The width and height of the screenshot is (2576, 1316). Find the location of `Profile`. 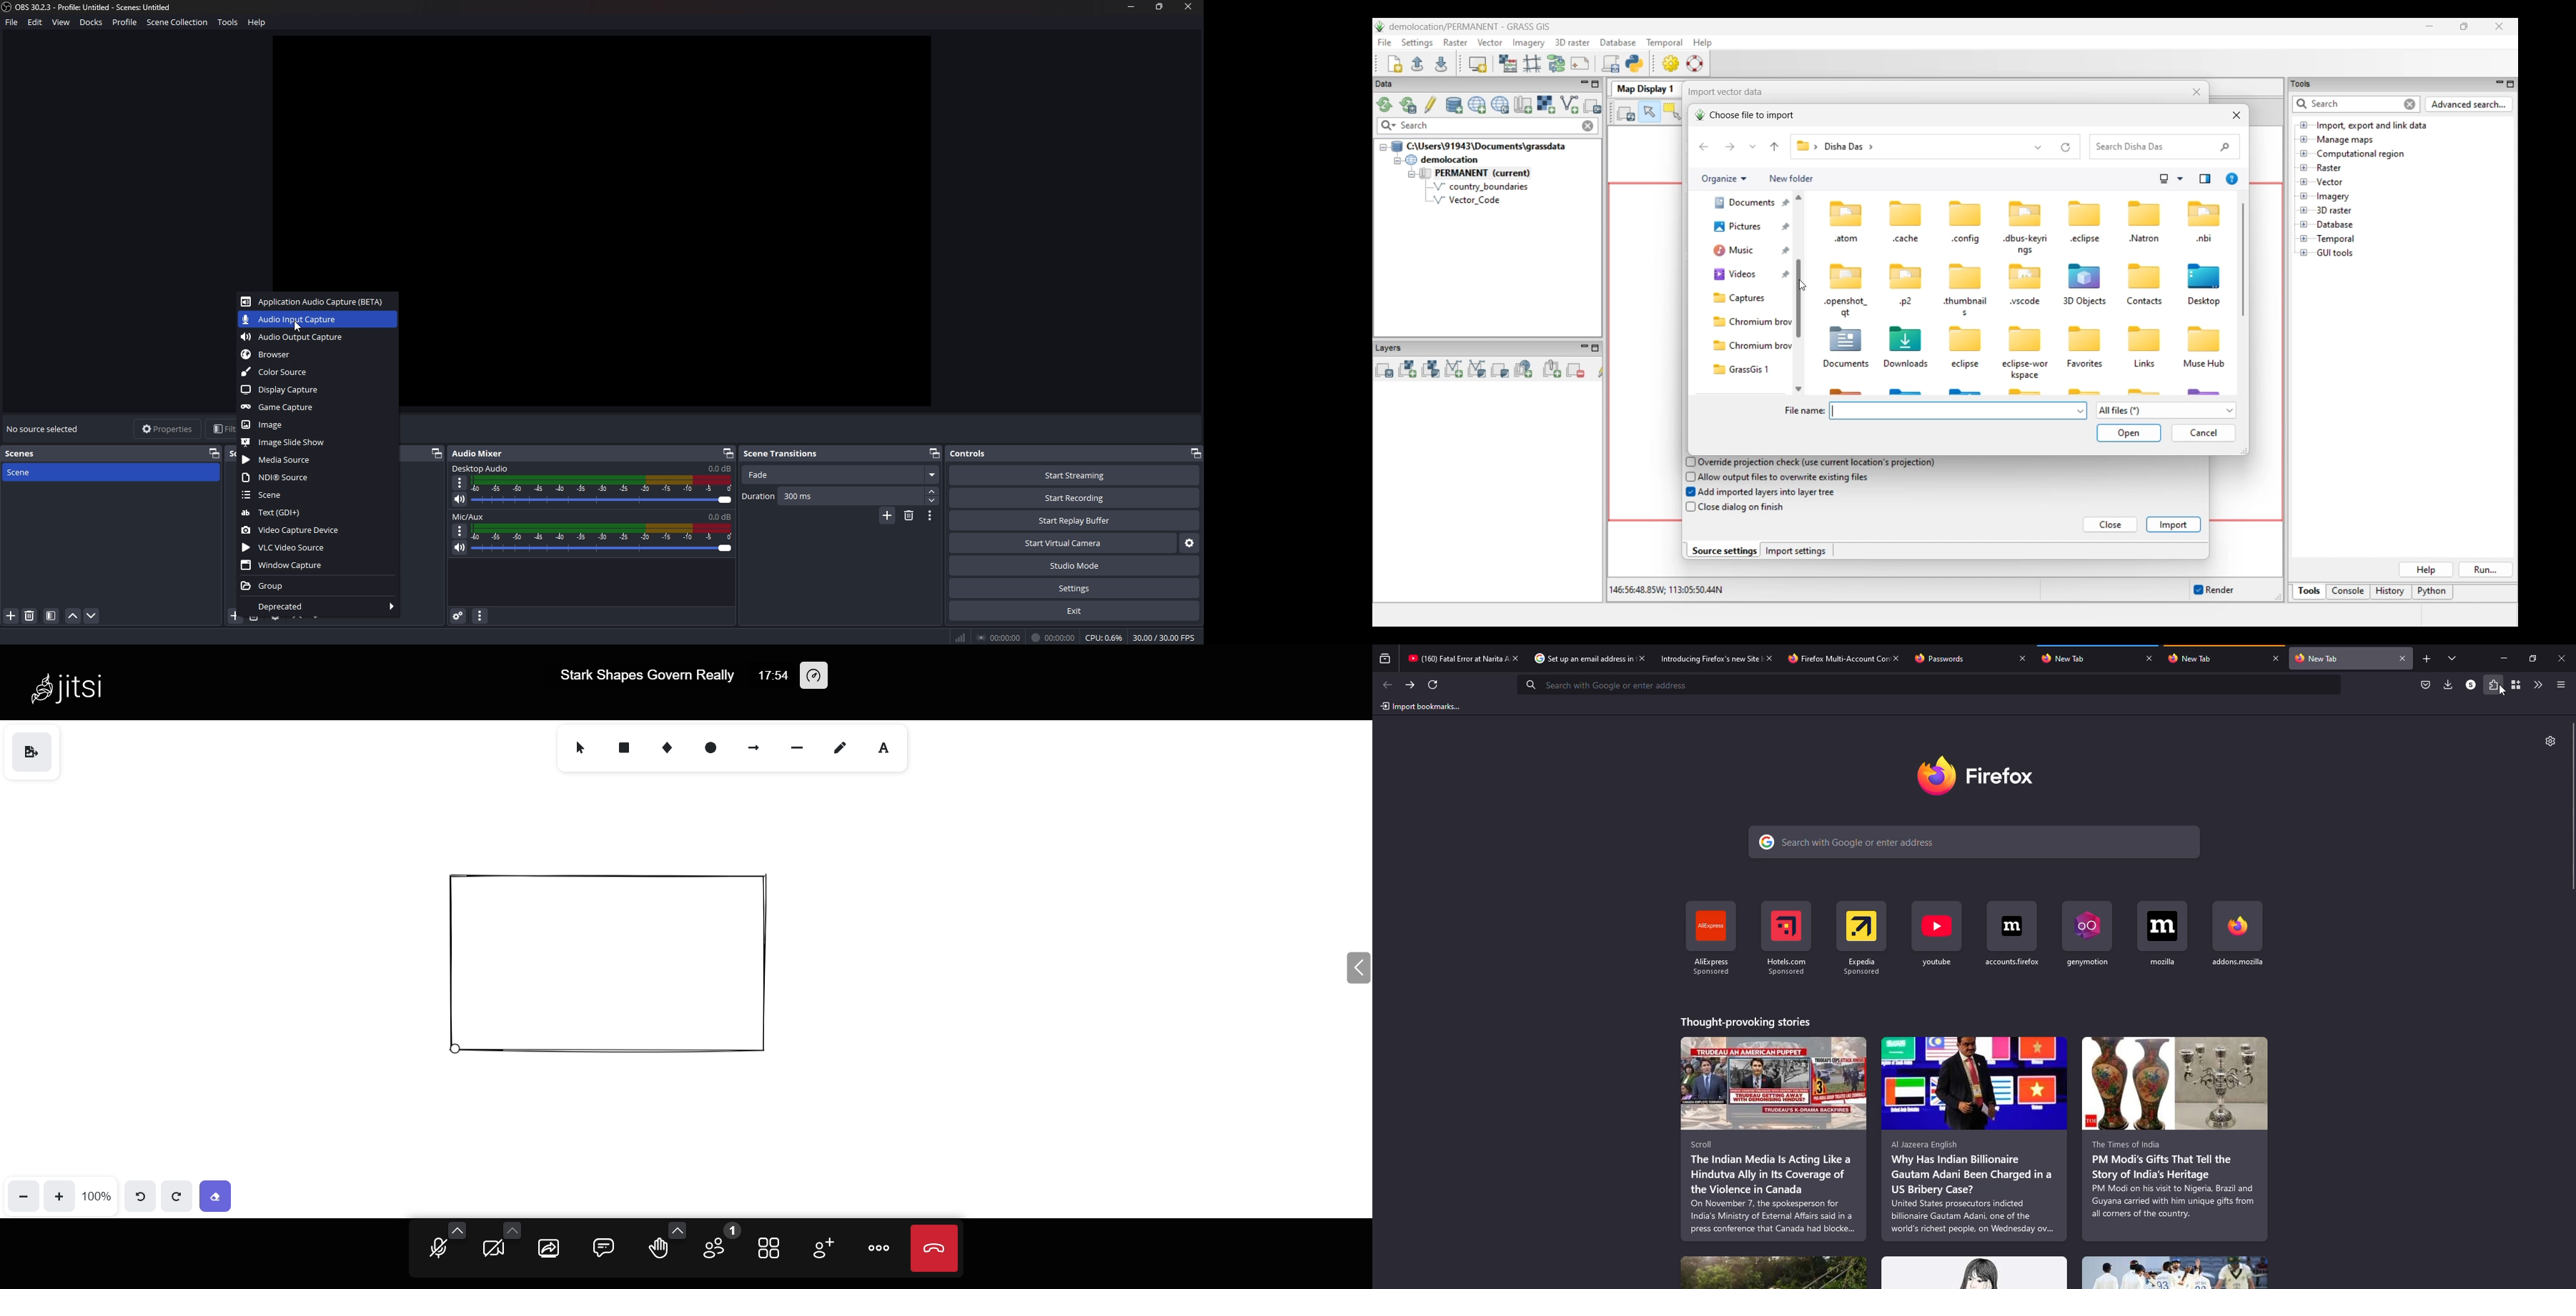

Profile is located at coordinates (125, 23).